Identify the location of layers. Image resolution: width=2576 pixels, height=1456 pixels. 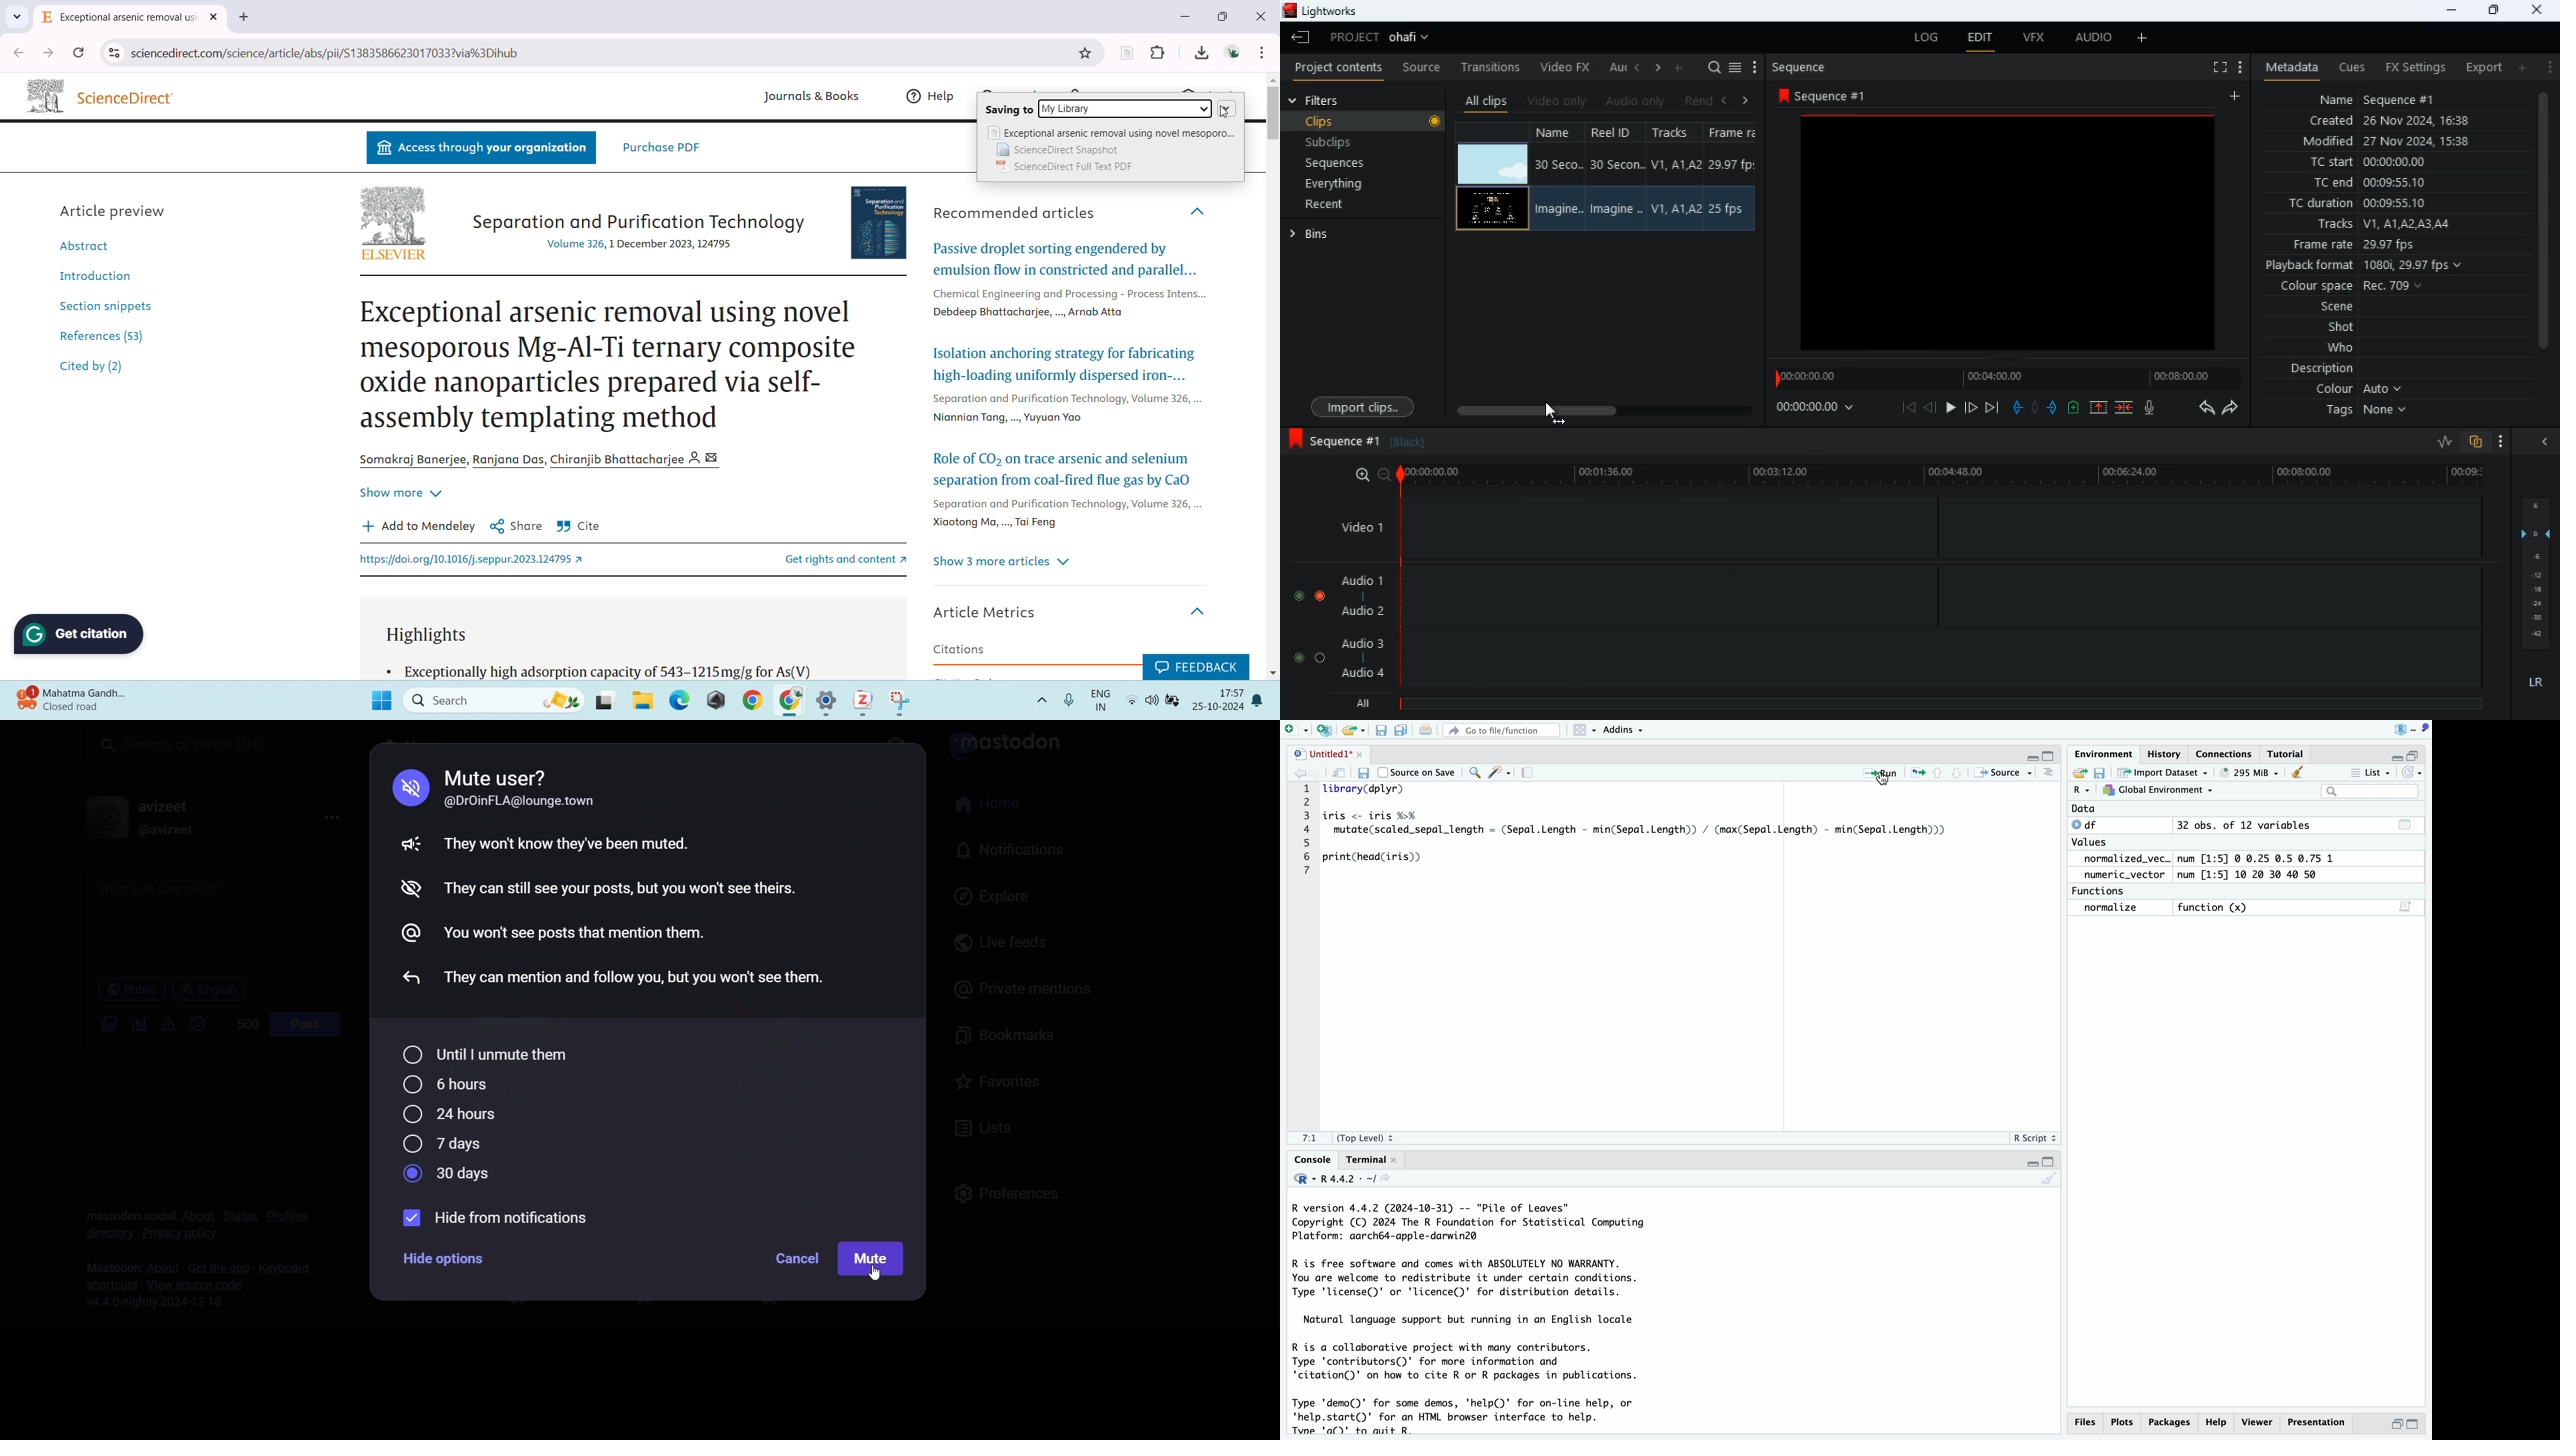
(2534, 573).